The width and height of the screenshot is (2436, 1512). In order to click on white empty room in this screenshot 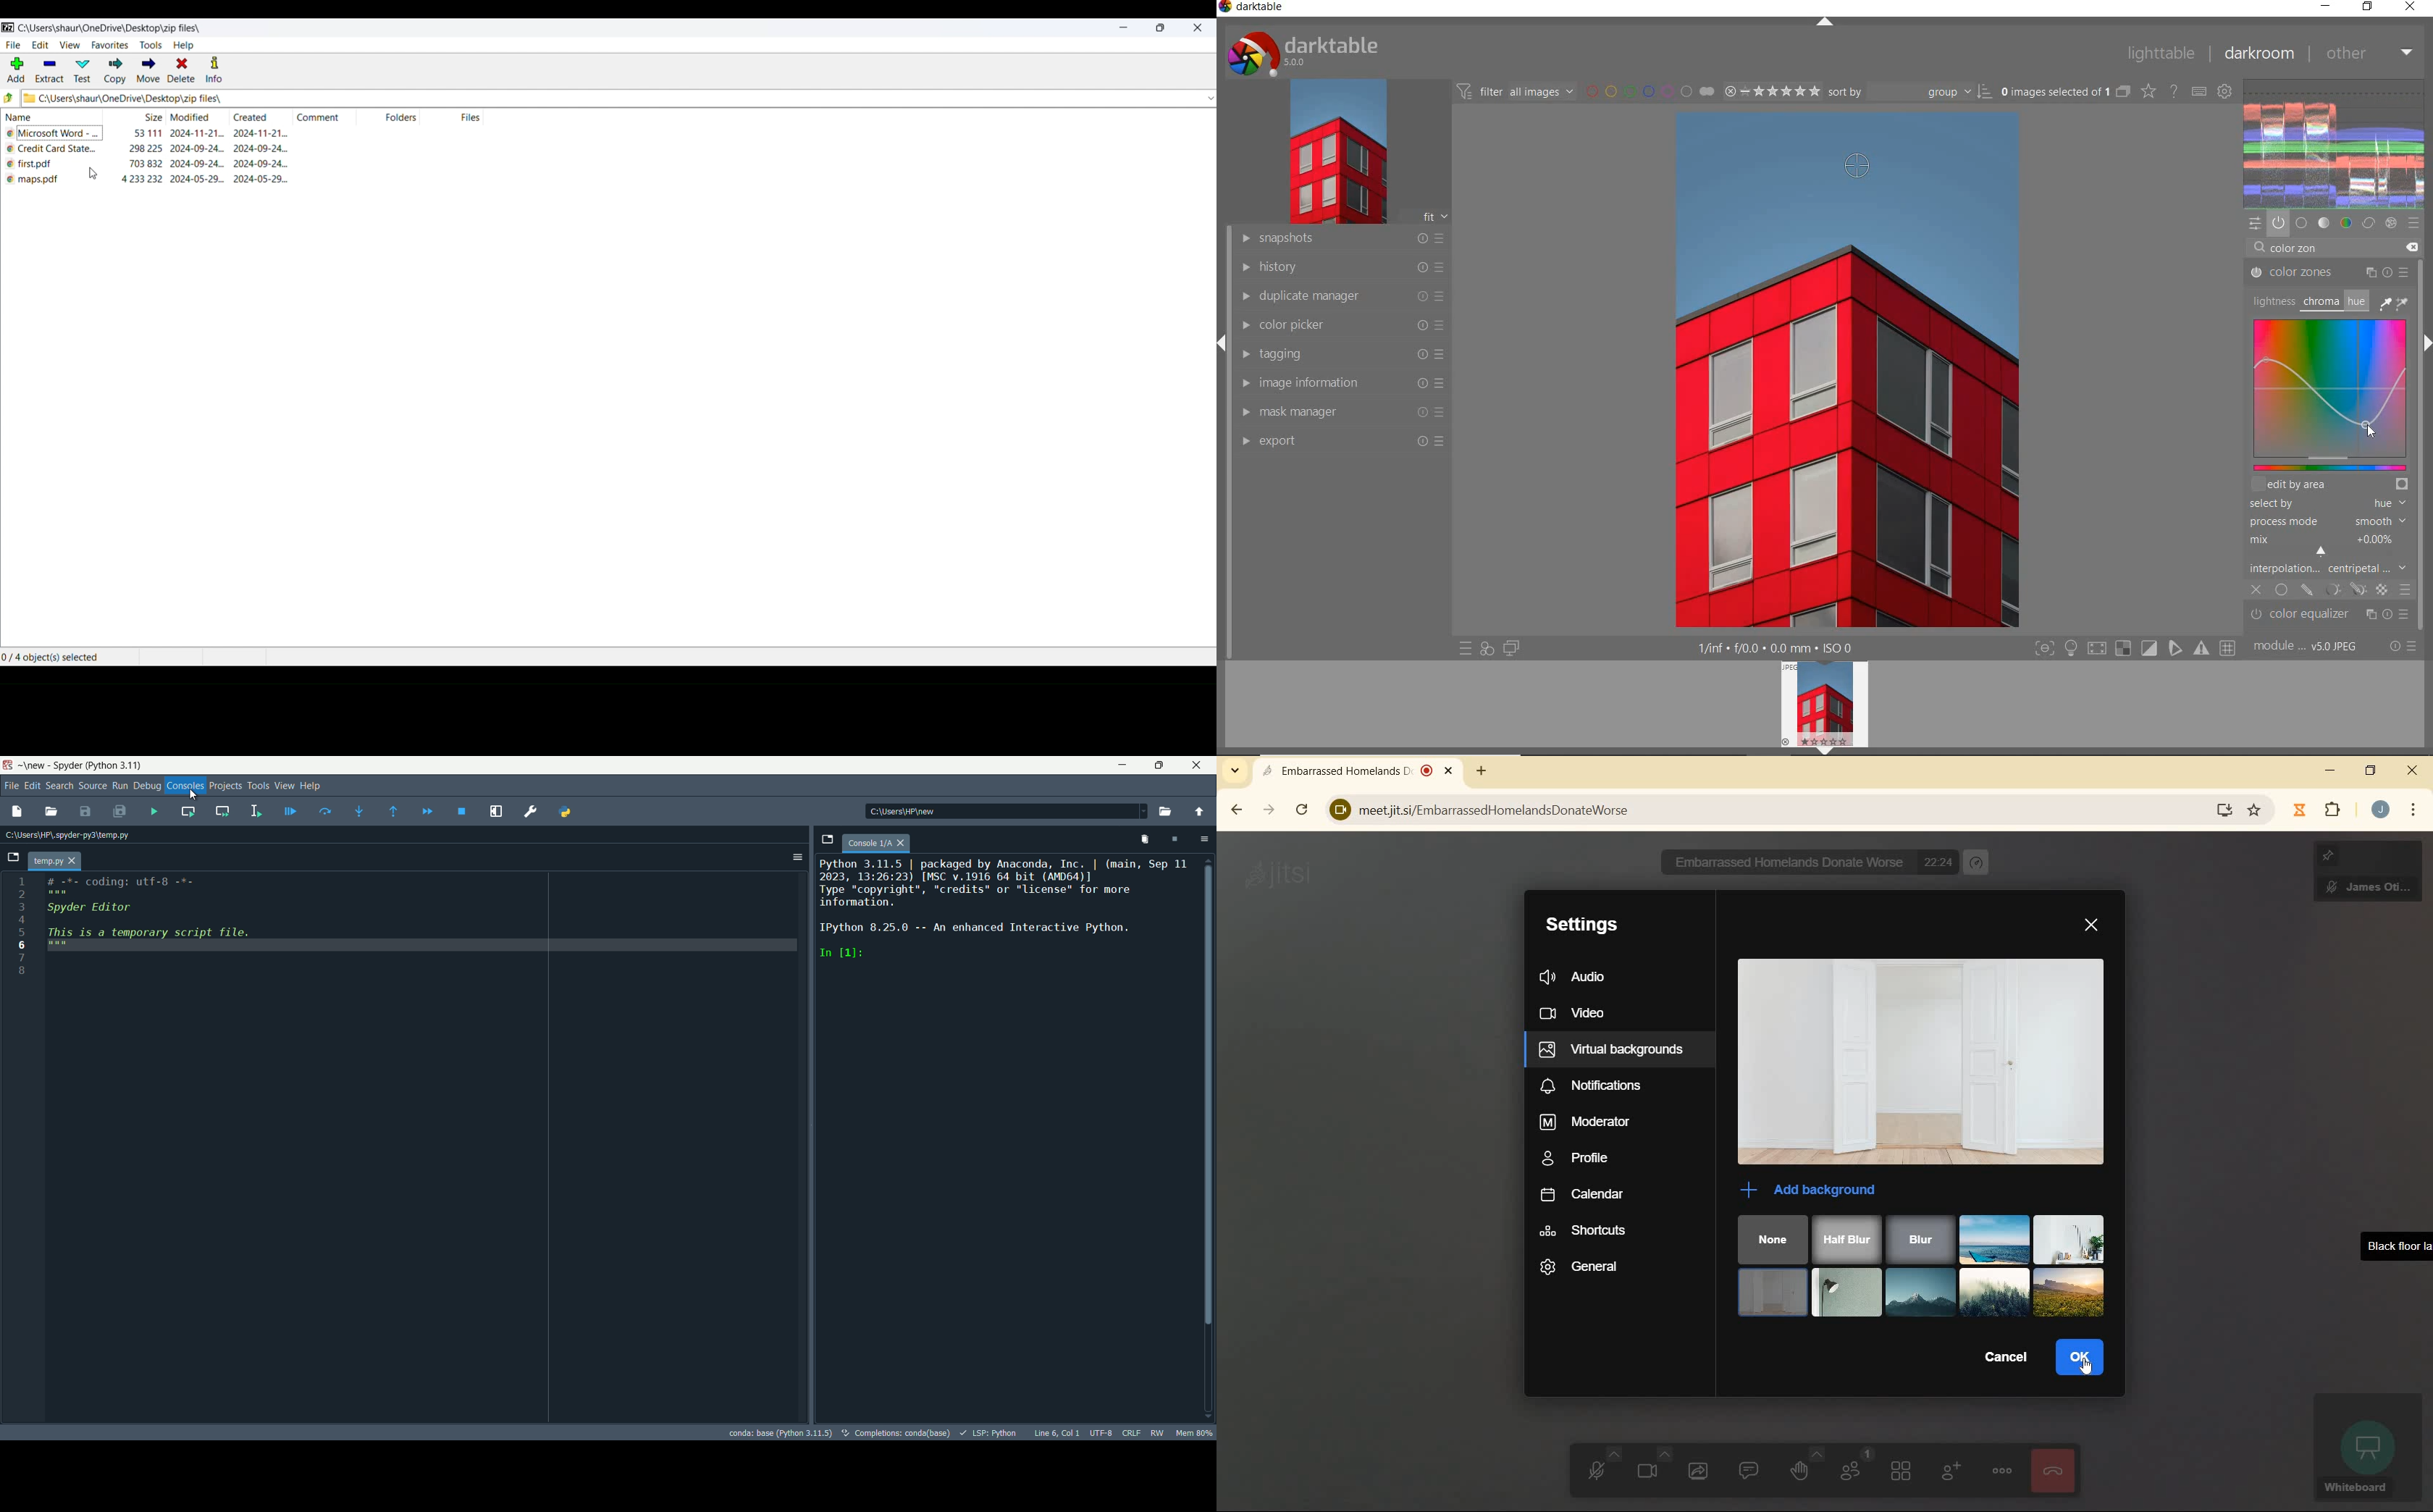, I will do `click(1773, 1293)`.